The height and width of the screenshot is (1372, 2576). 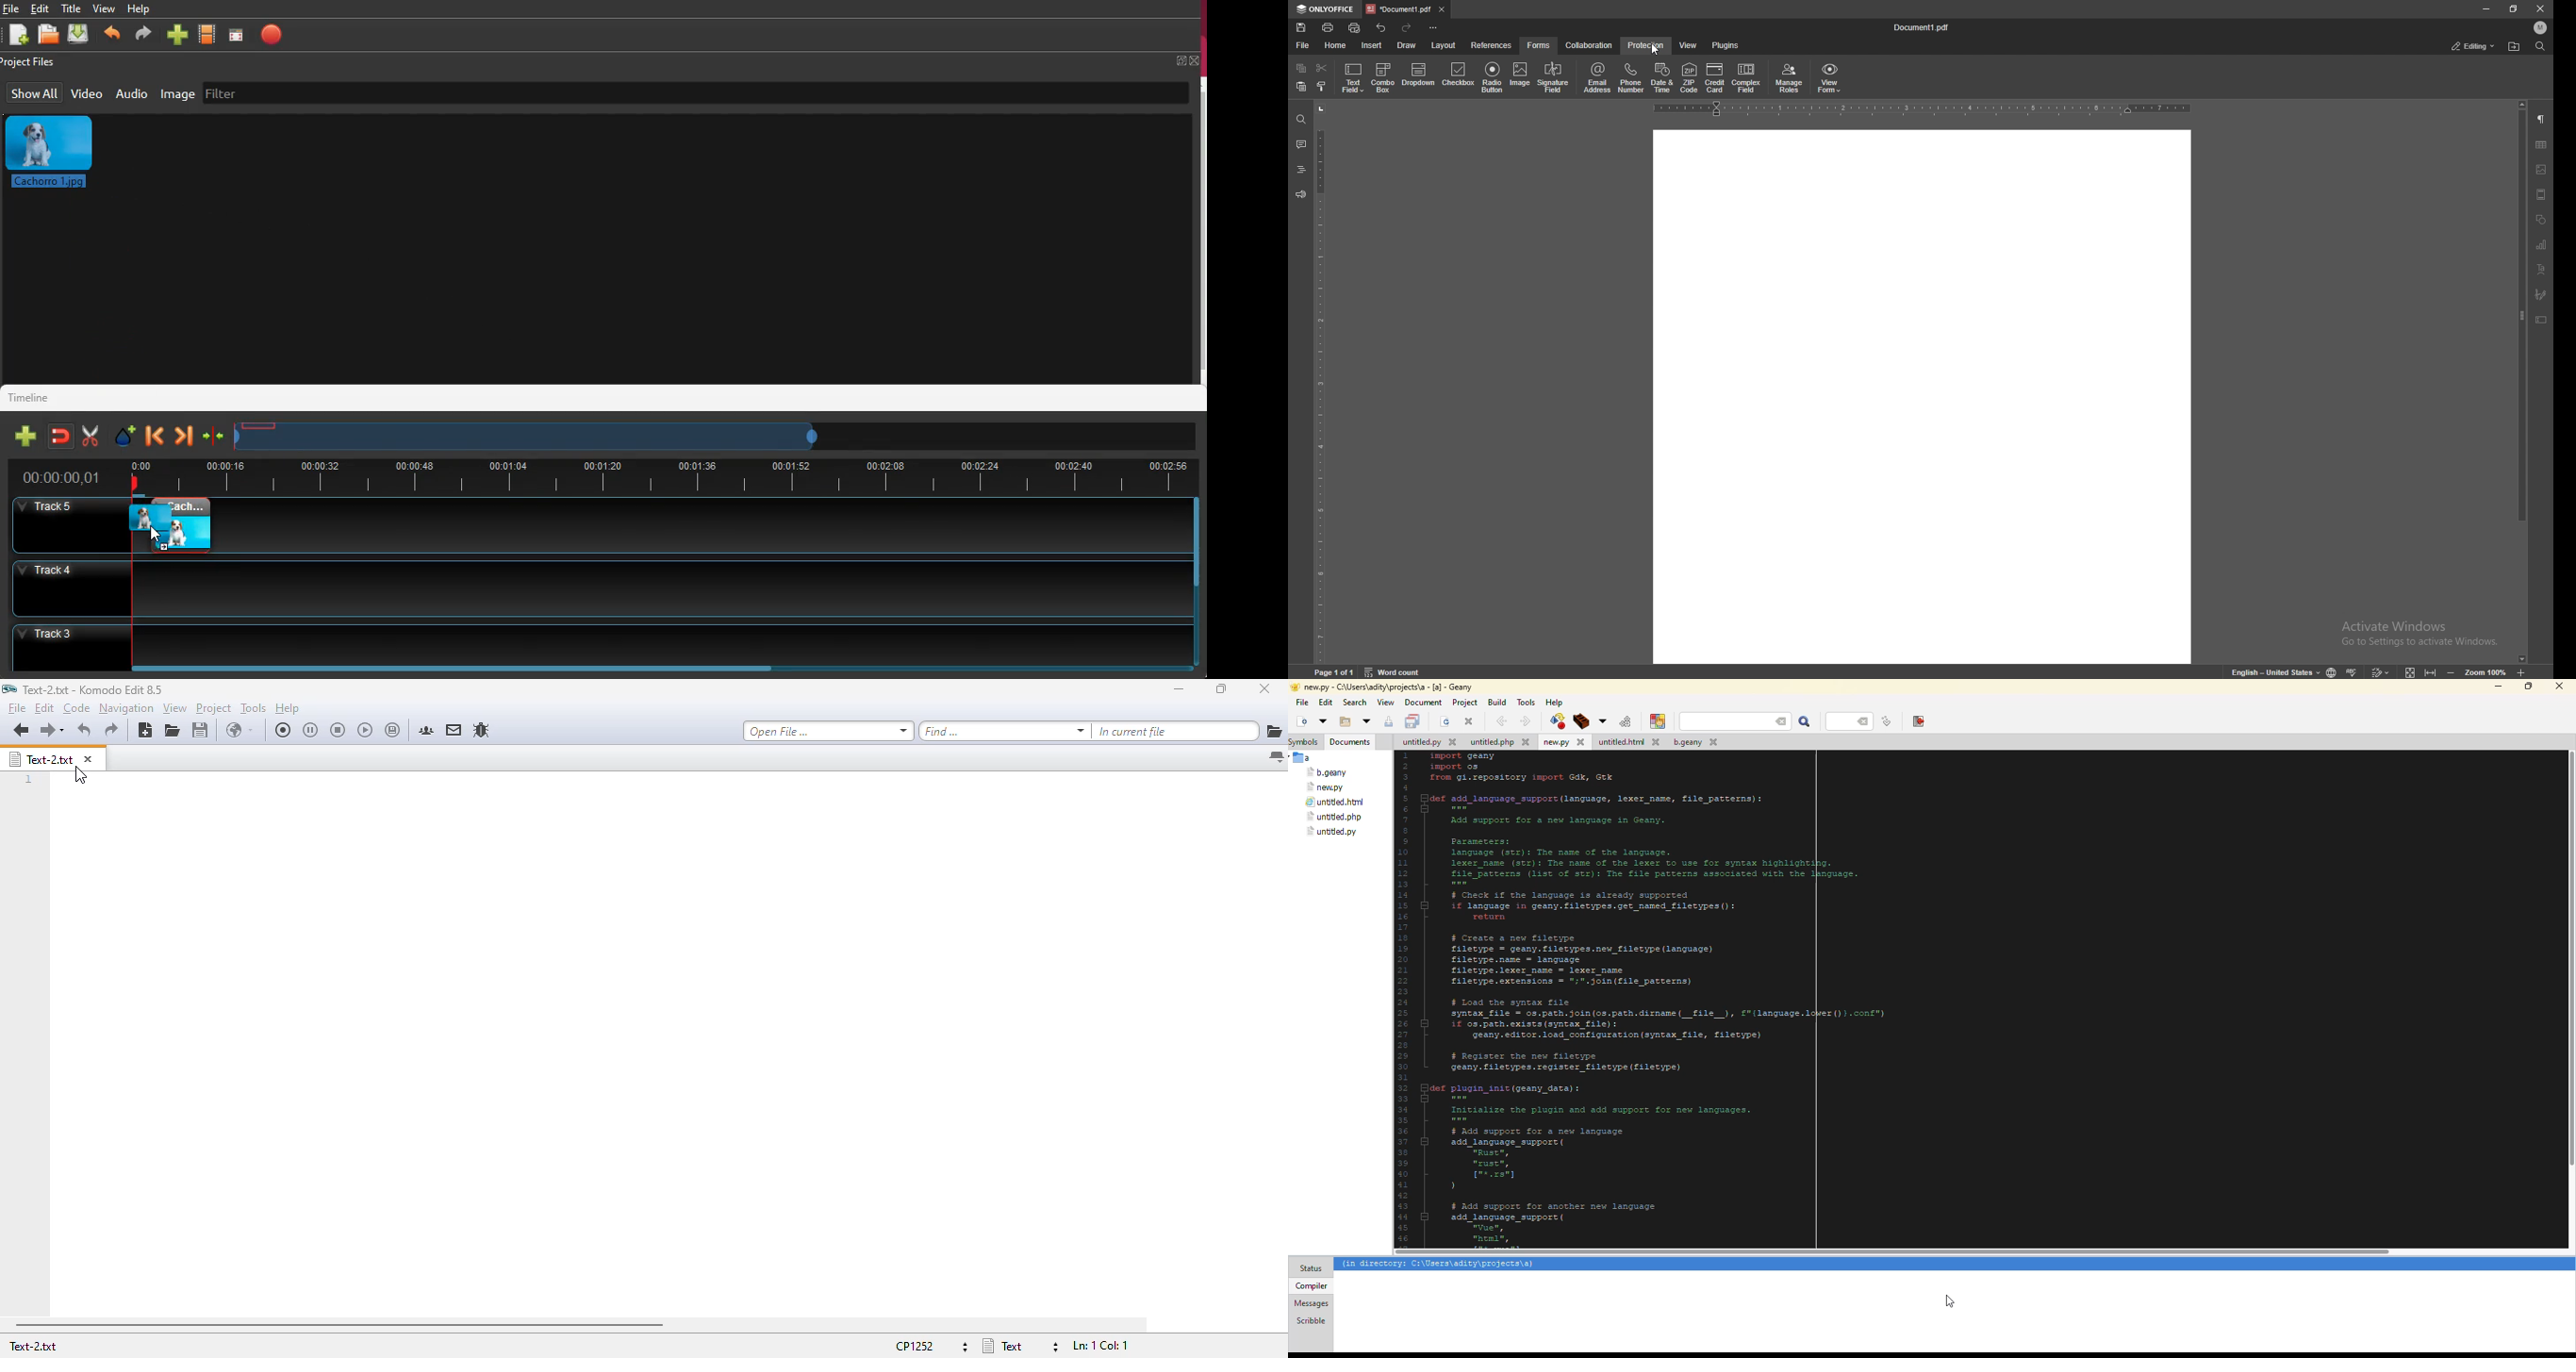 What do you see at coordinates (43, 708) in the screenshot?
I see `edit` at bounding box center [43, 708].